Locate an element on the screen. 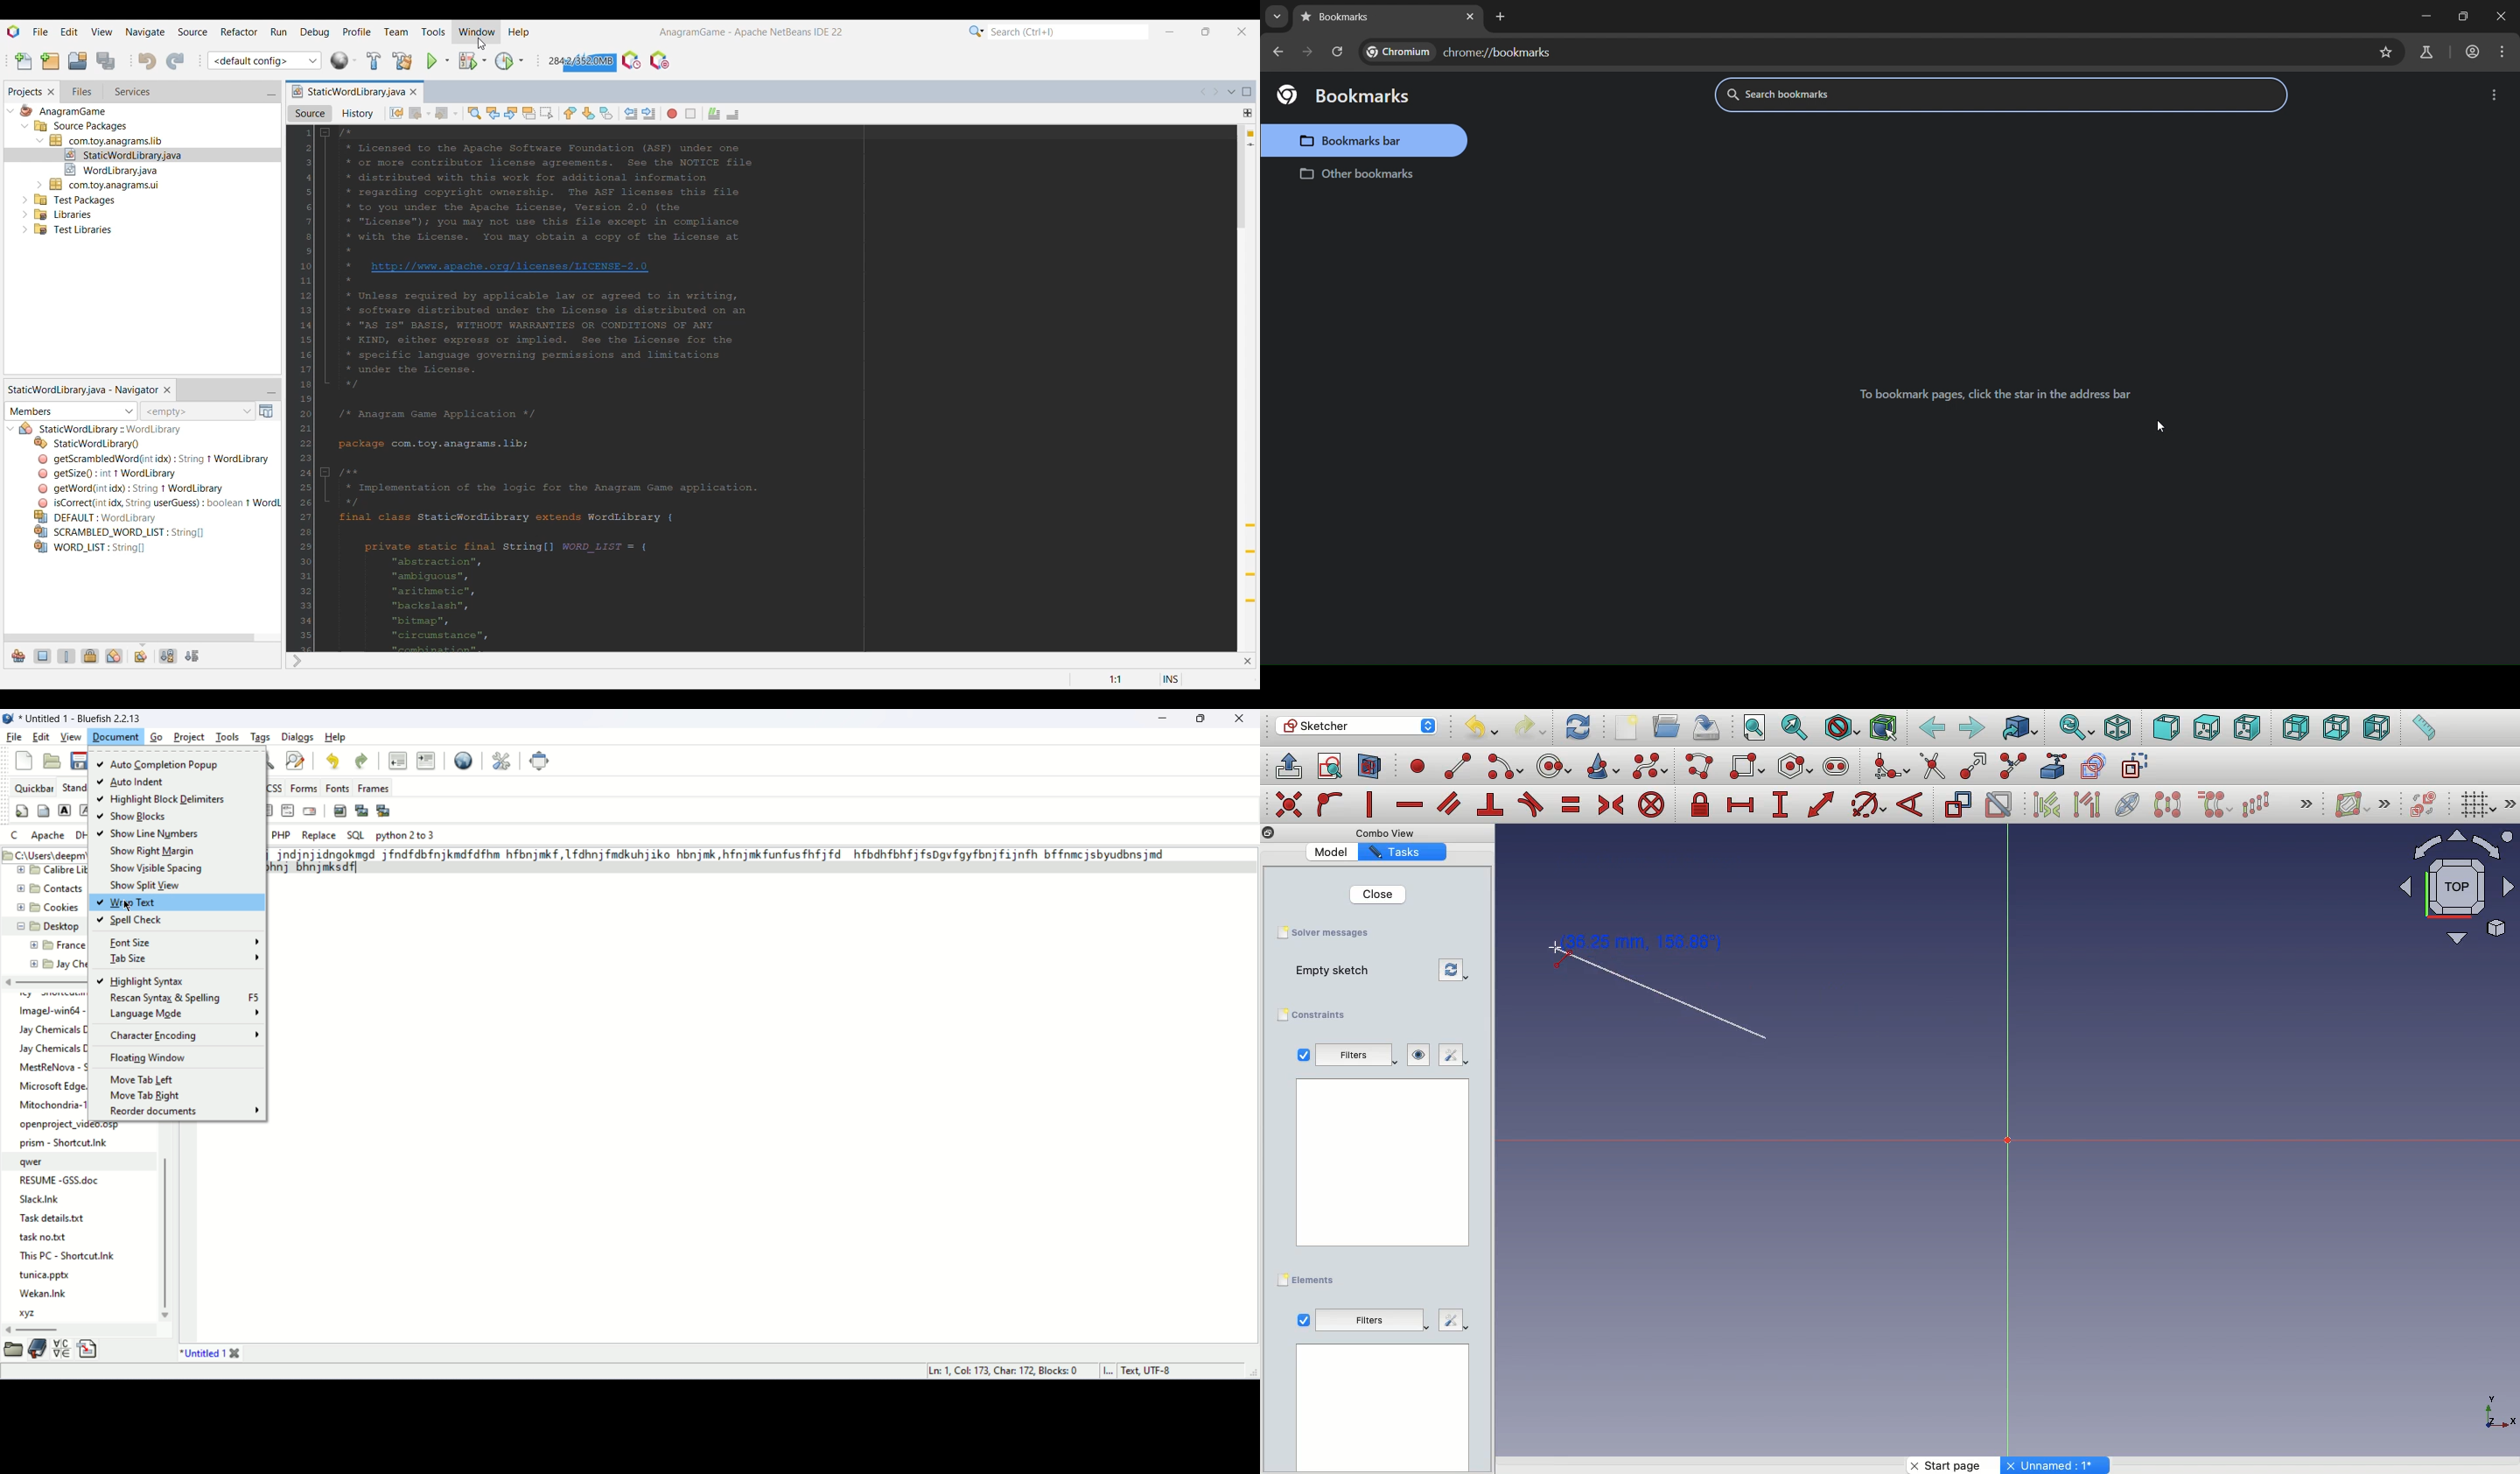 This screenshot has height=1484, width=2520. task no.tct is located at coordinates (47, 1236).